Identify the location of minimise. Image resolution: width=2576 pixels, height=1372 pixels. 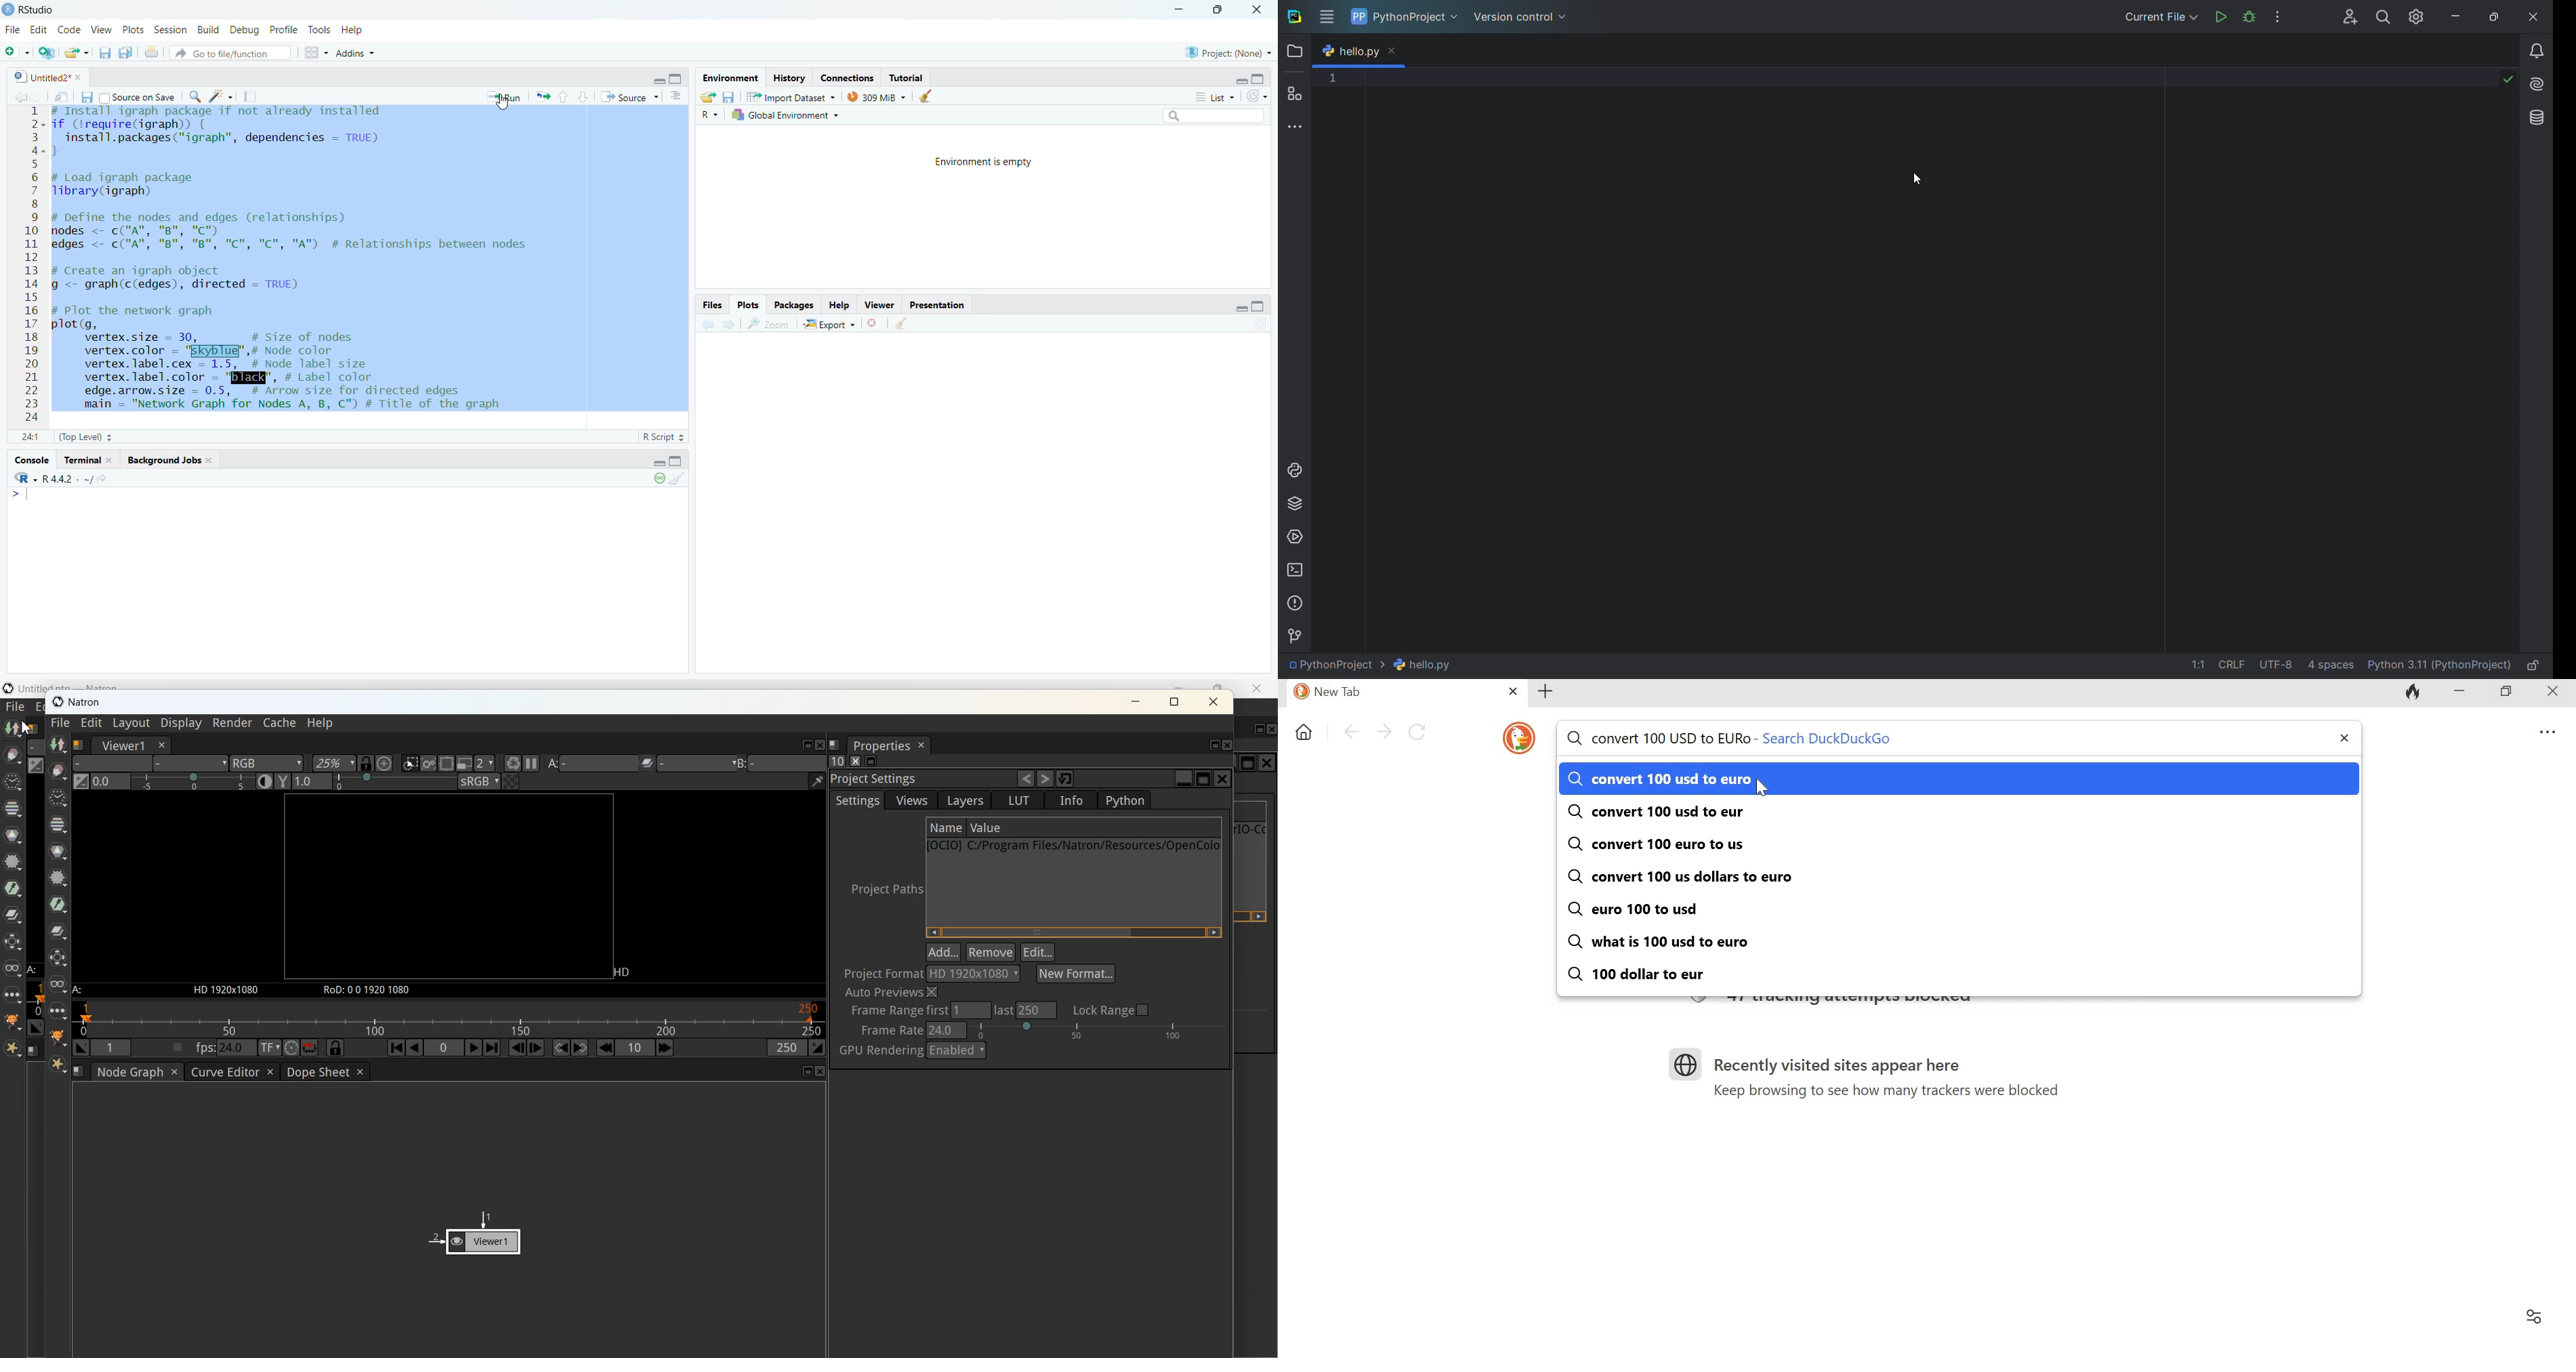
(658, 79).